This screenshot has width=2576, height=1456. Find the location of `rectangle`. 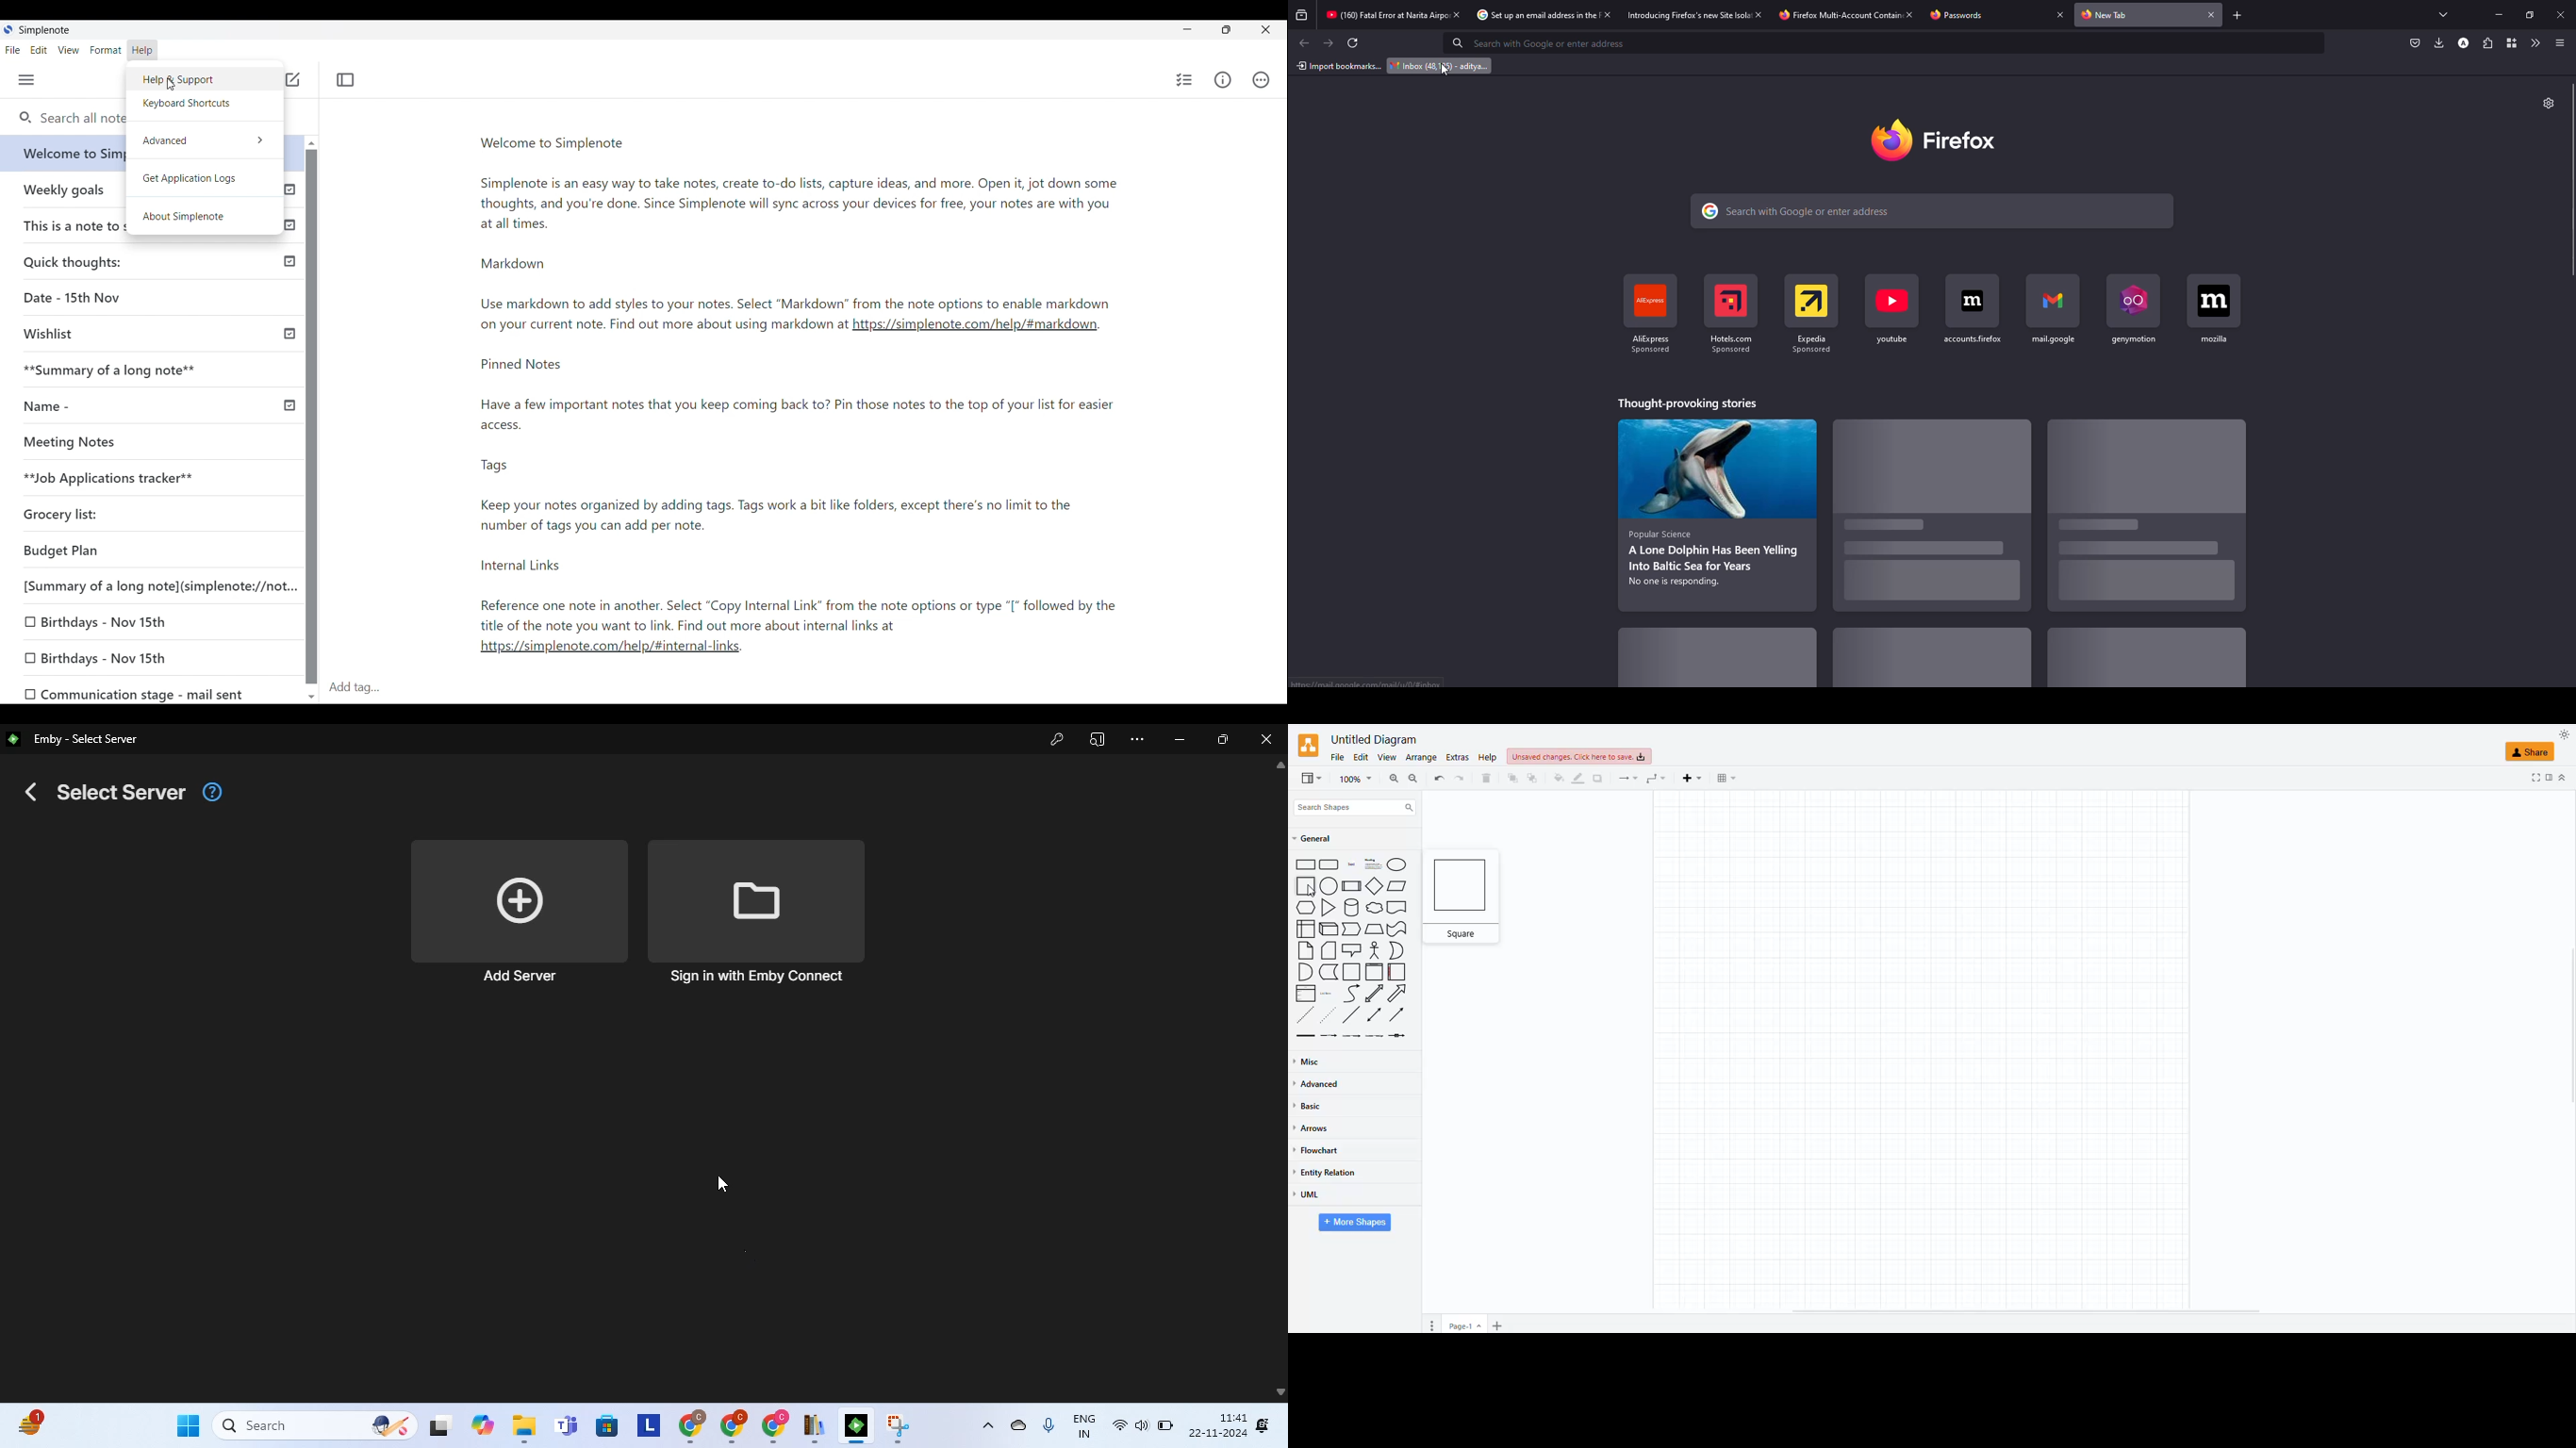

rectangle is located at coordinates (1305, 866).